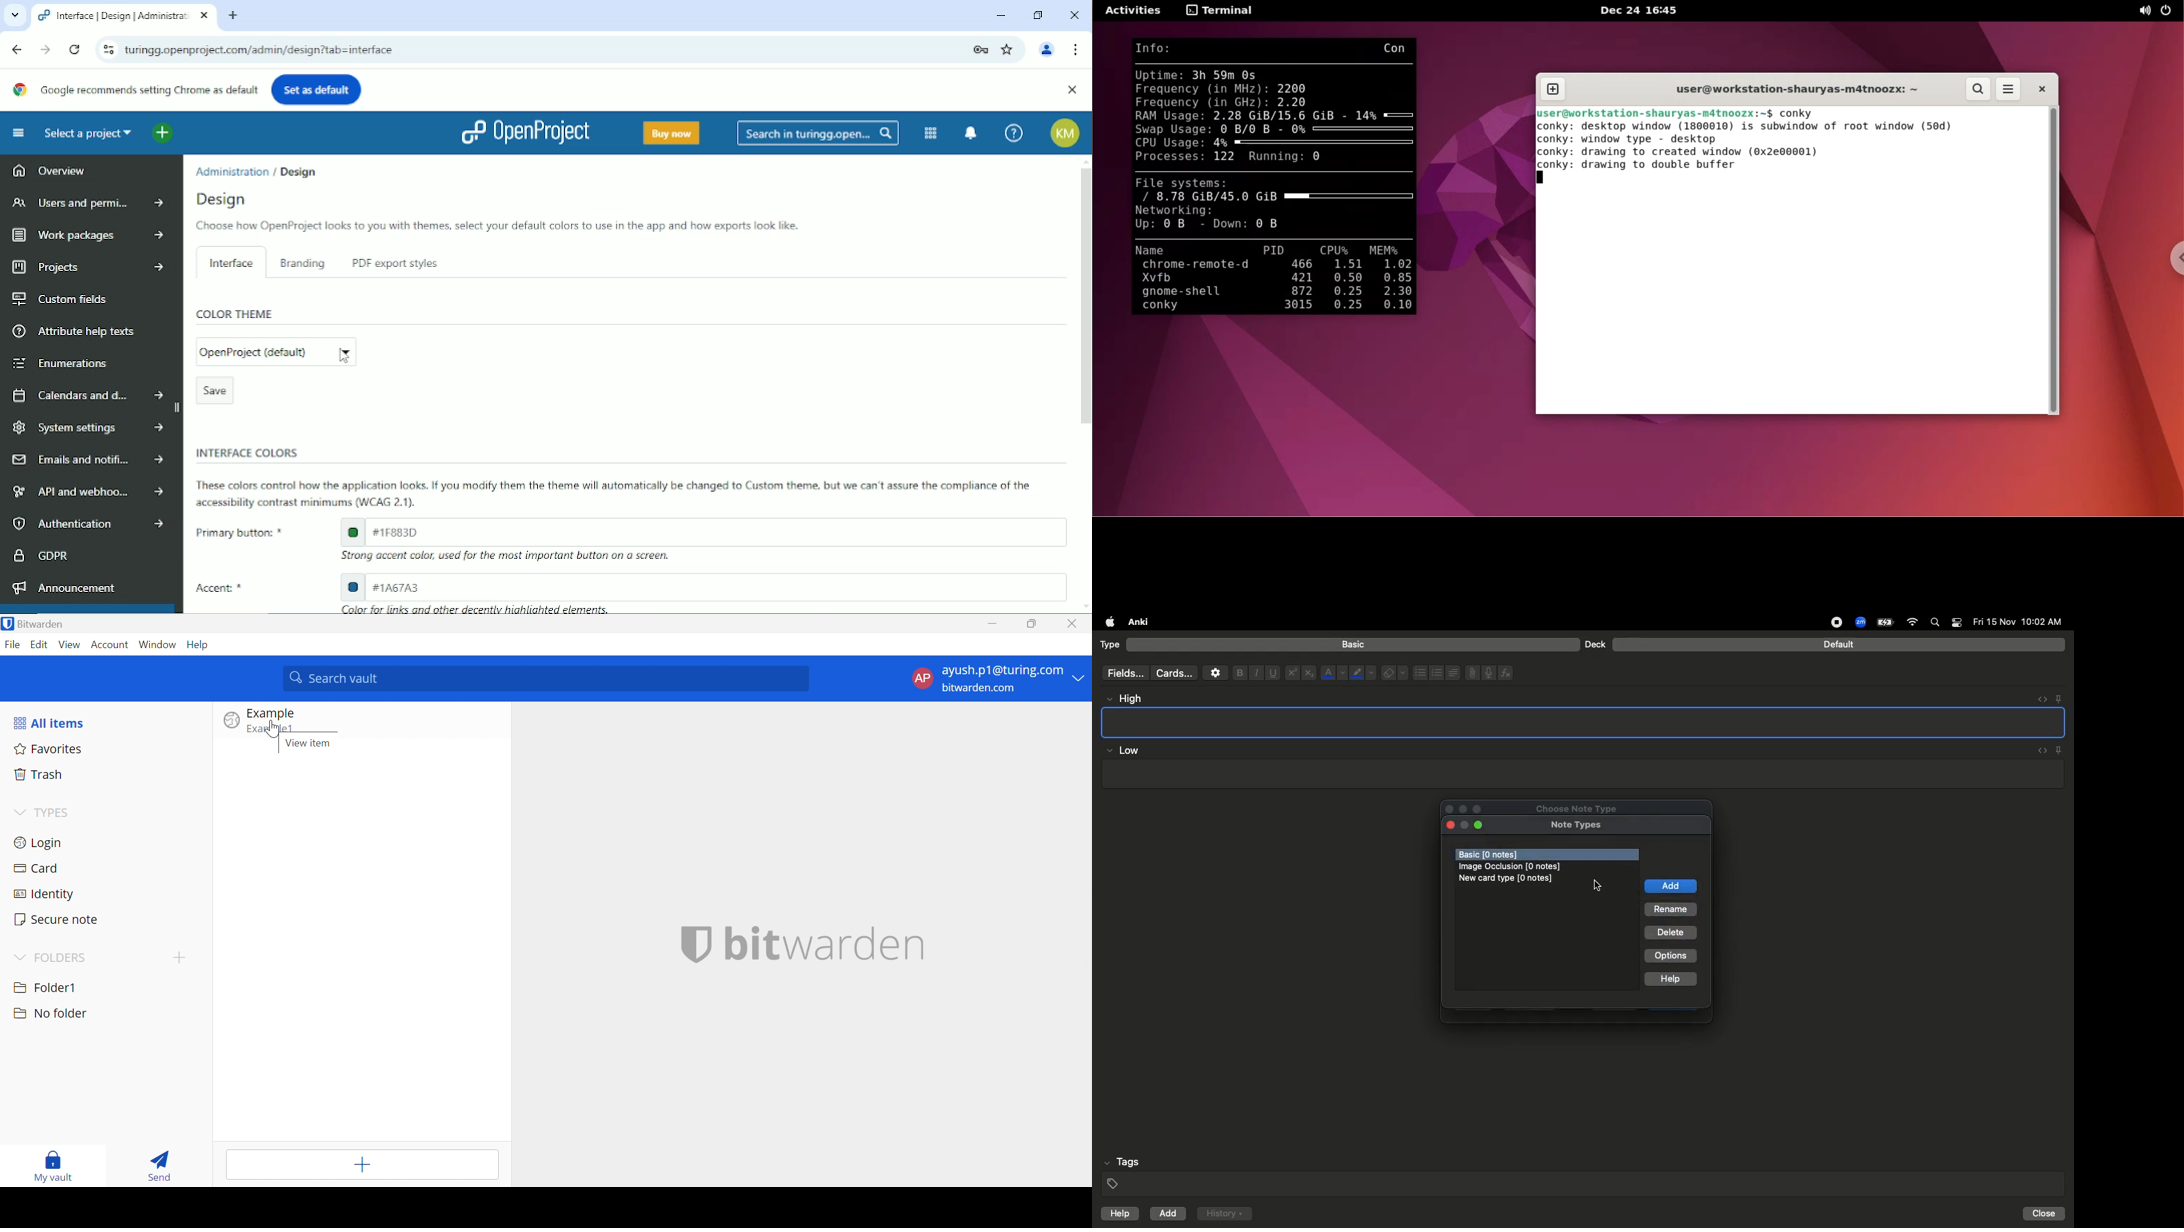 The width and height of the screenshot is (2184, 1232). What do you see at coordinates (308, 744) in the screenshot?
I see `View item` at bounding box center [308, 744].